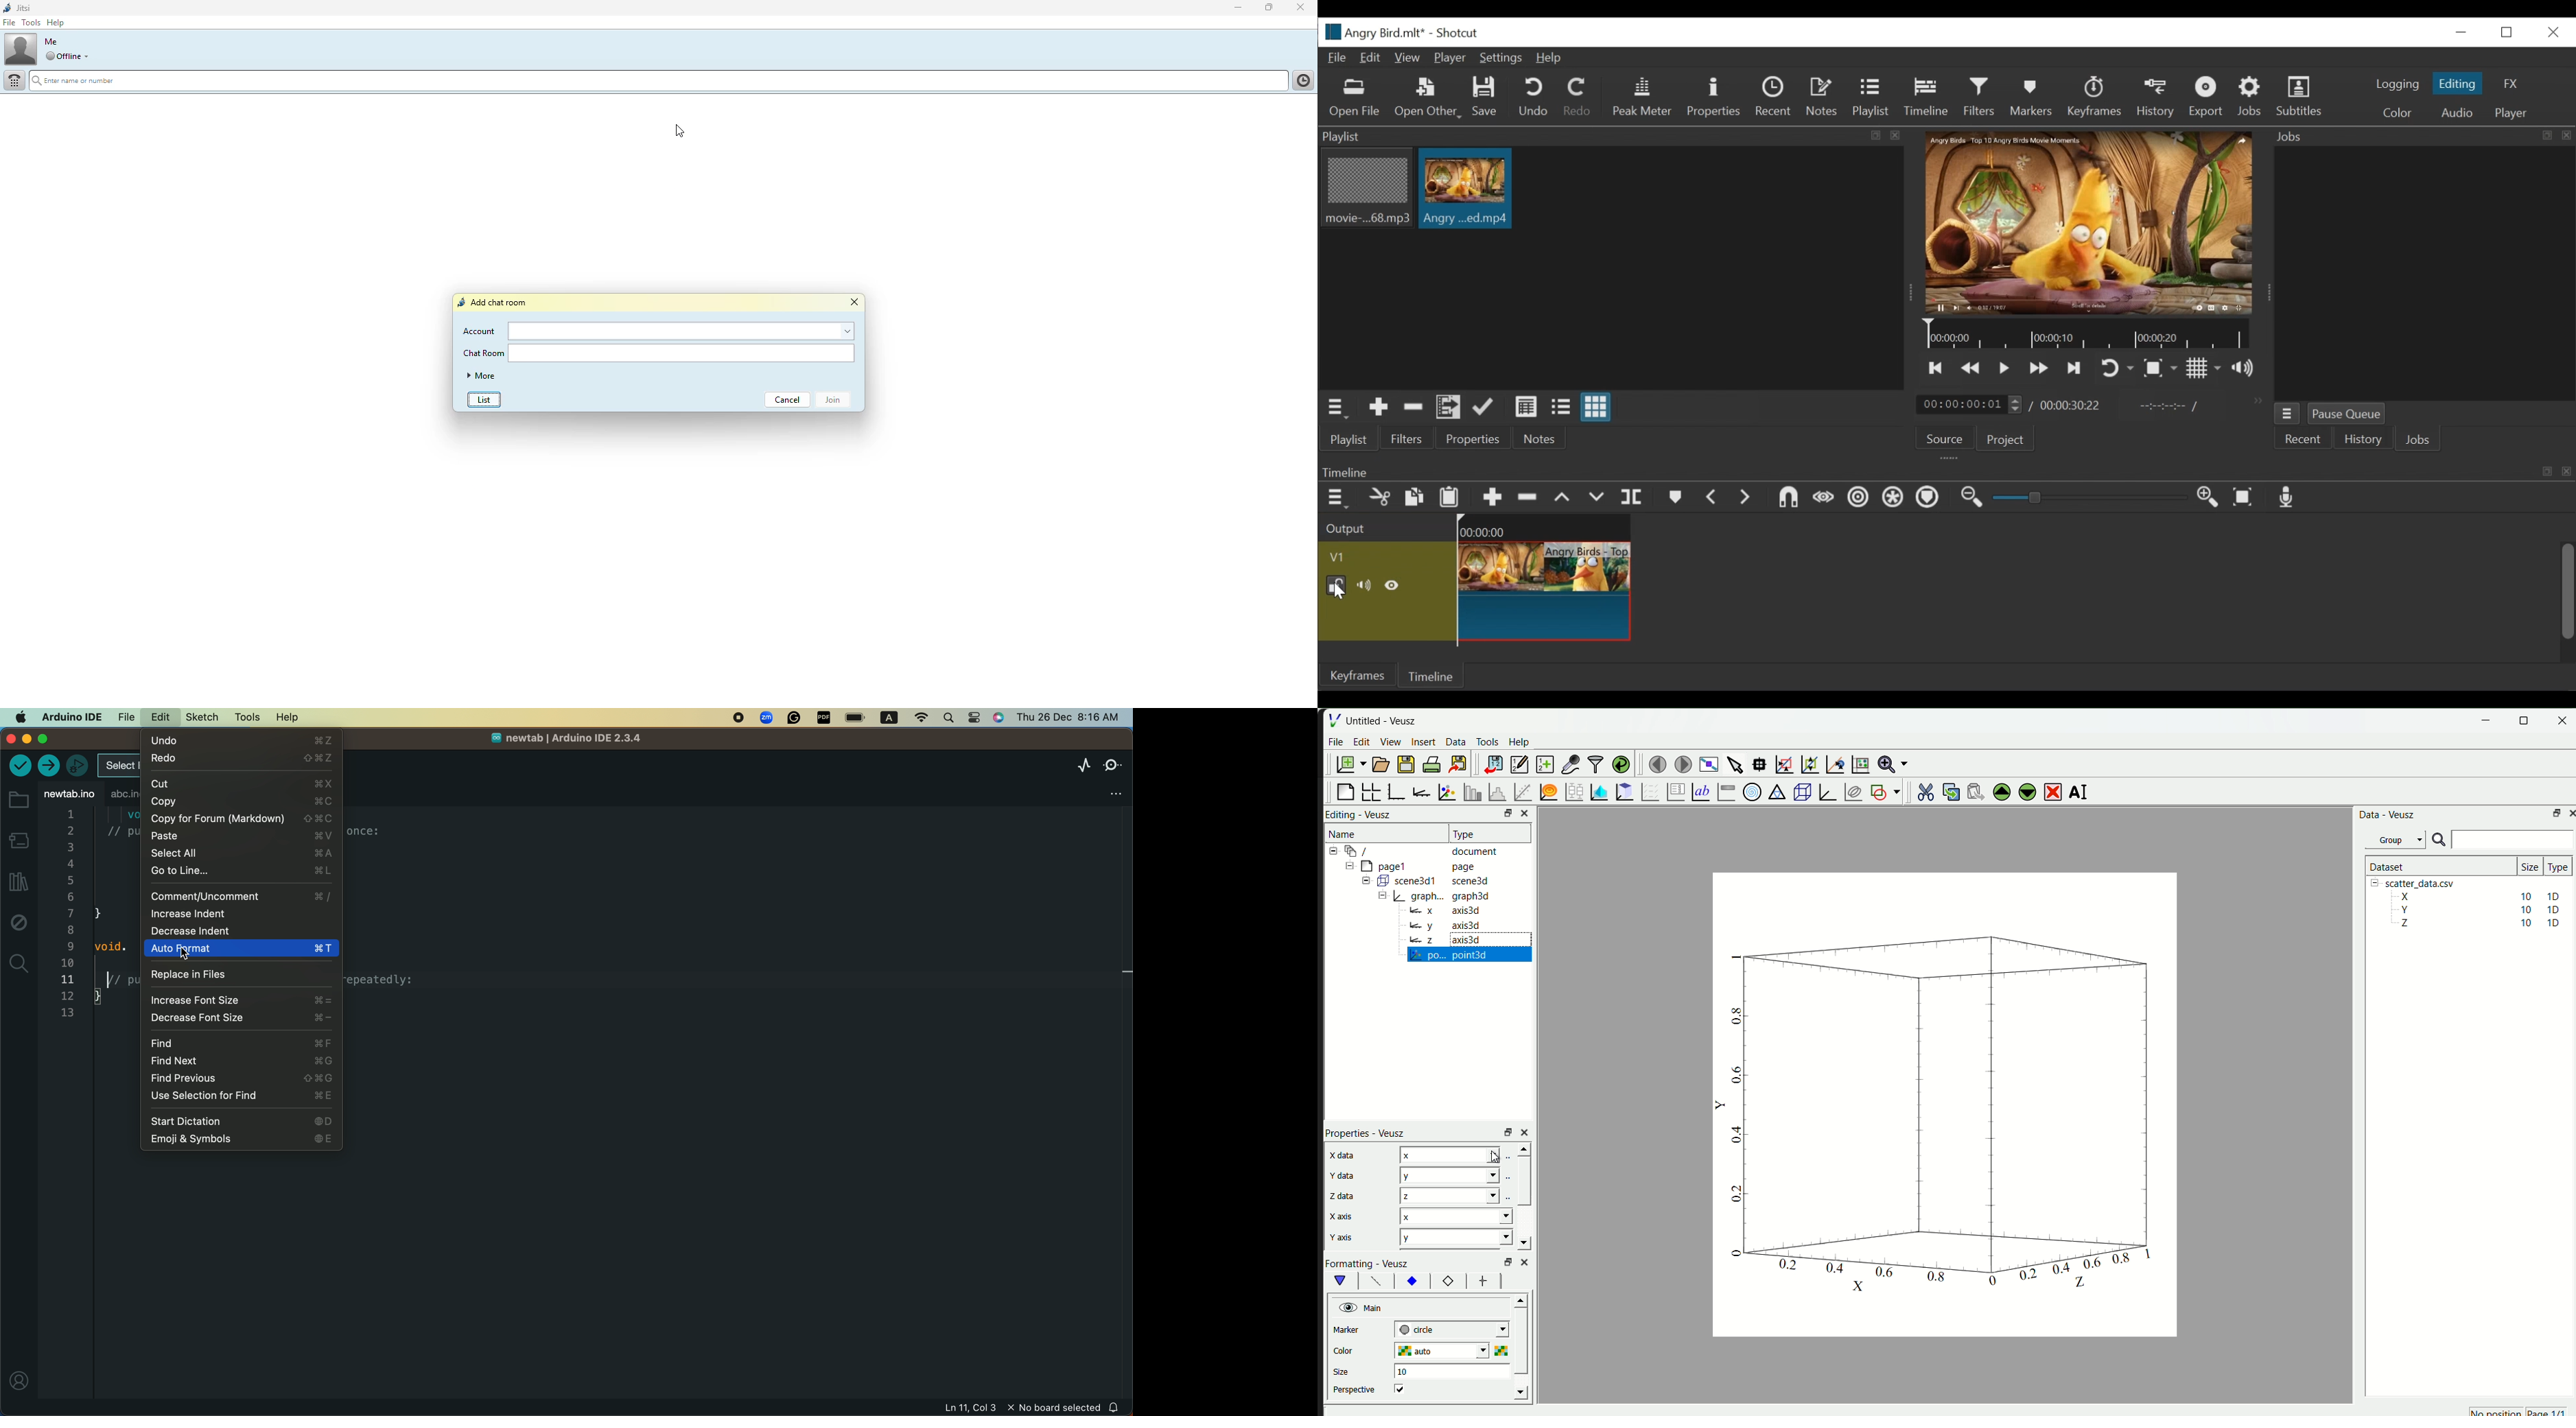 The image size is (2576, 1428). What do you see at coordinates (2362, 439) in the screenshot?
I see `History` at bounding box center [2362, 439].